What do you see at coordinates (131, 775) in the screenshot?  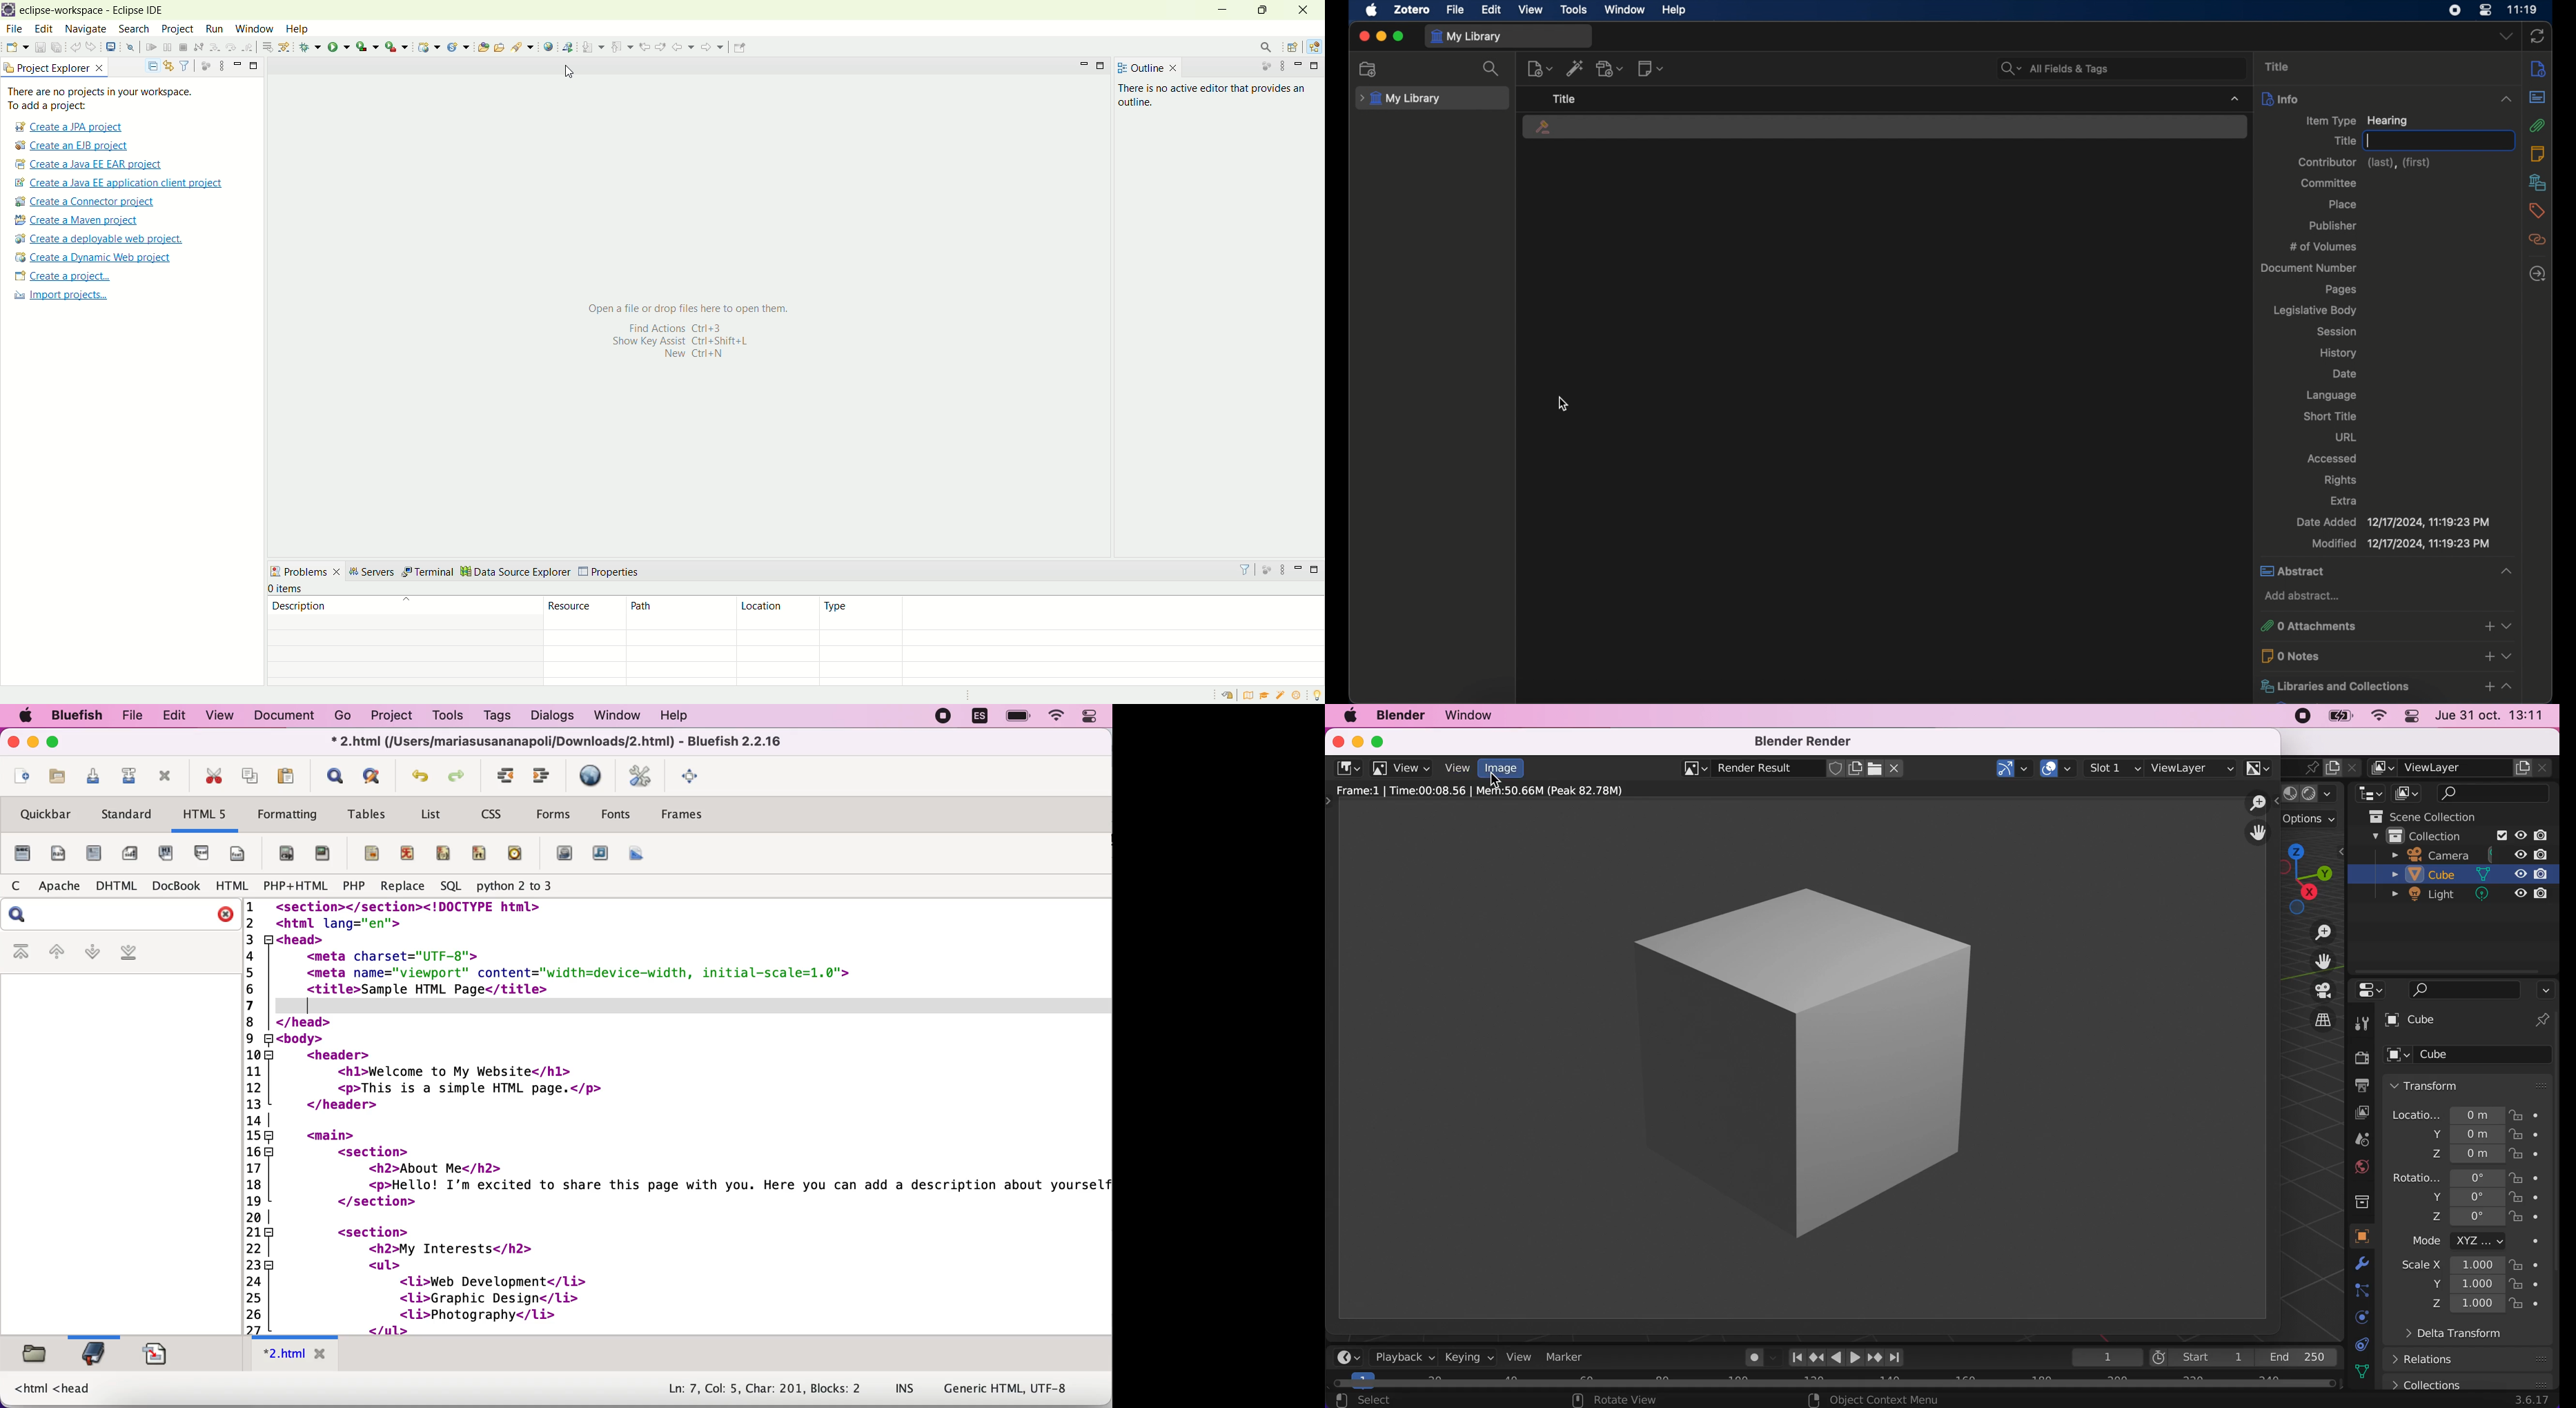 I see `save as` at bounding box center [131, 775].